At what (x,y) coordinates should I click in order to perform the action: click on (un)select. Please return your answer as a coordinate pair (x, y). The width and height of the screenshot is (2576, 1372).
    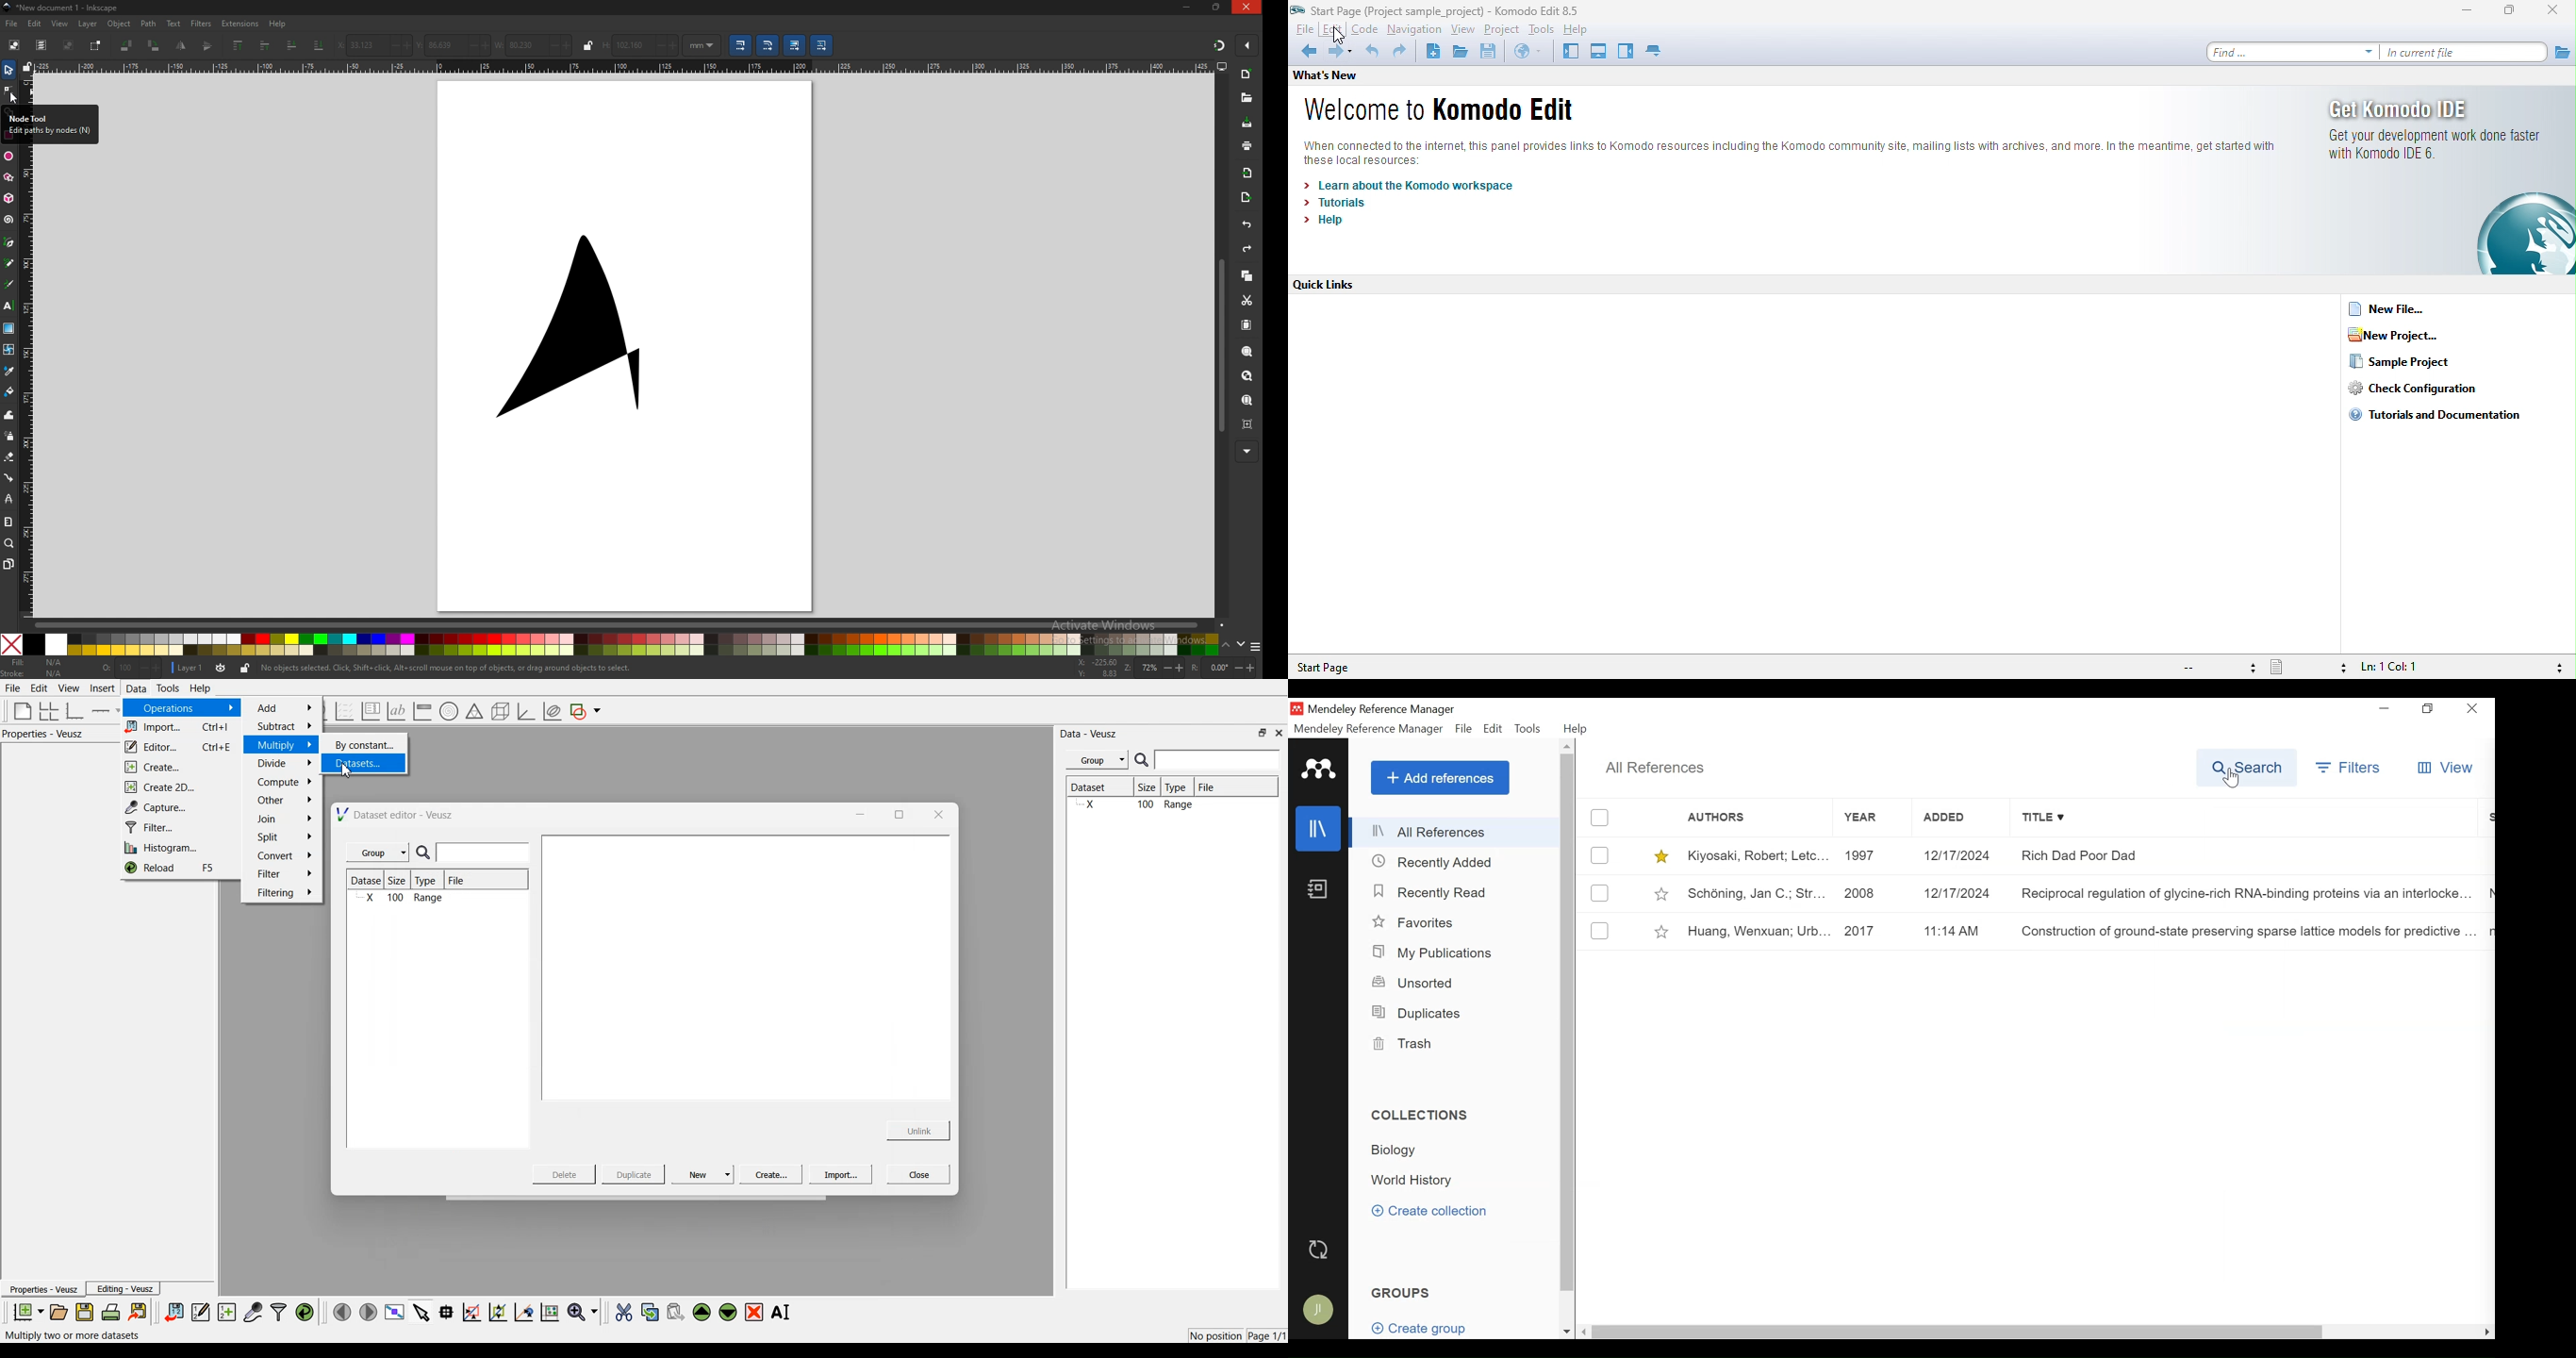
    Looking at the image, I should click on (1600, 930).